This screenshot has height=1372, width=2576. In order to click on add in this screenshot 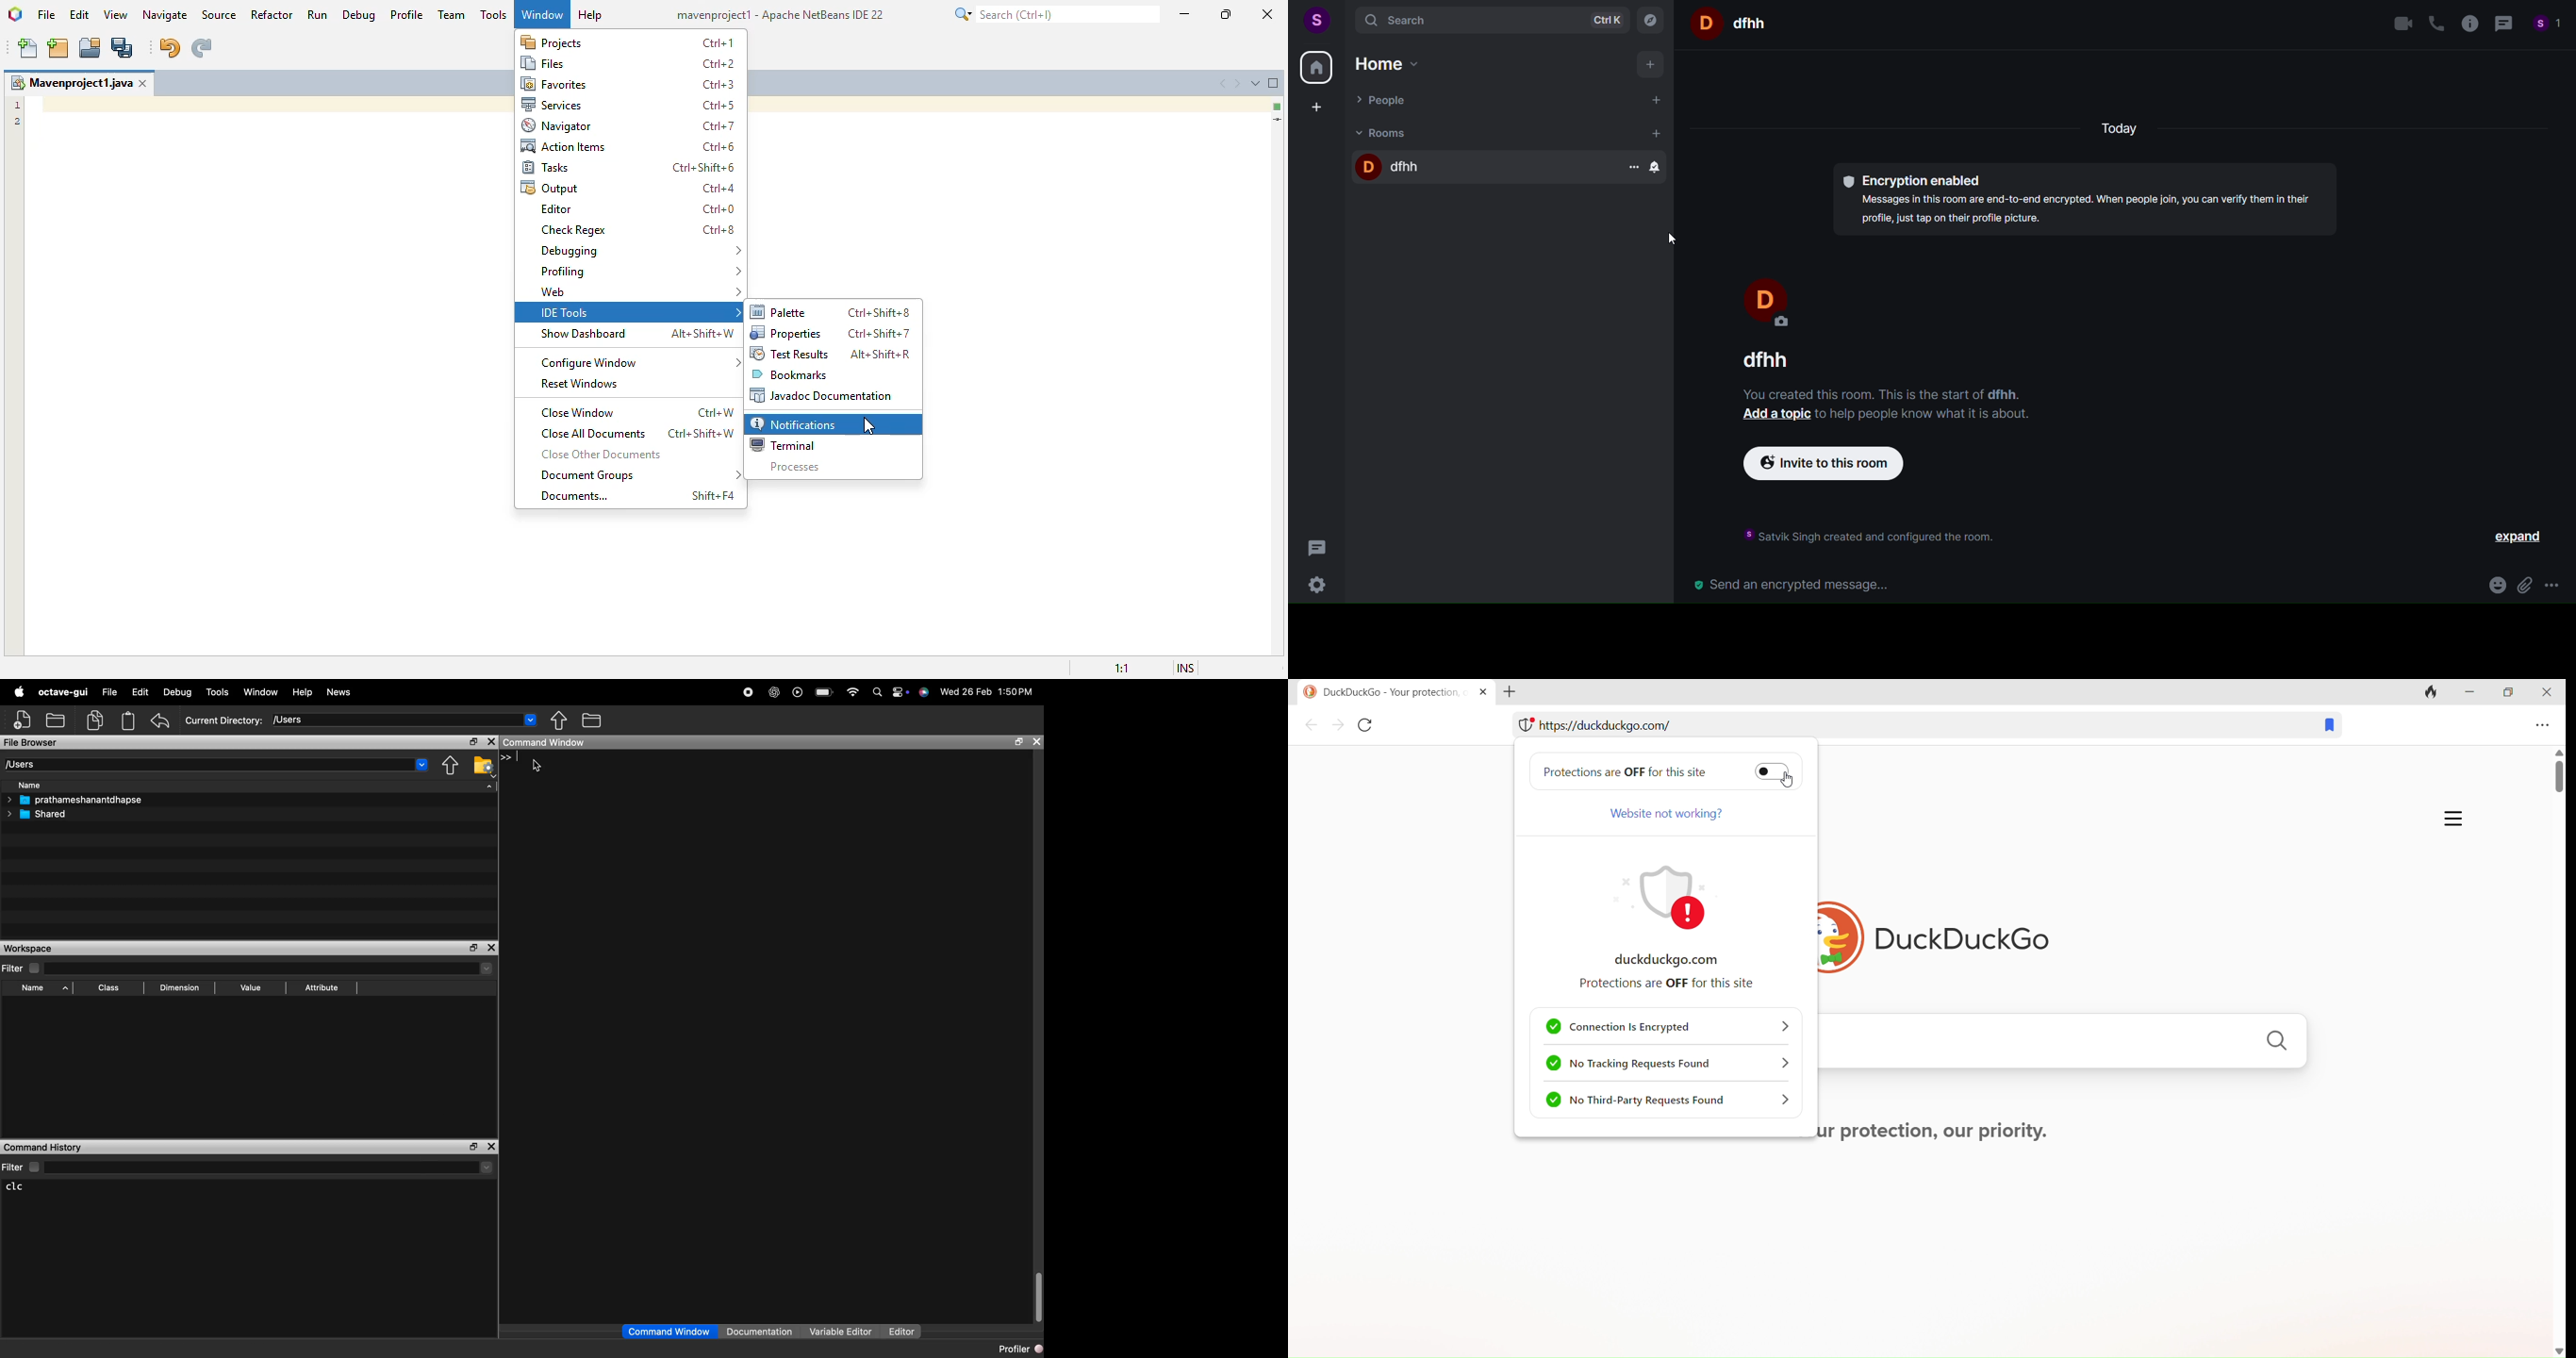, I will do `click(1650, 66)`.